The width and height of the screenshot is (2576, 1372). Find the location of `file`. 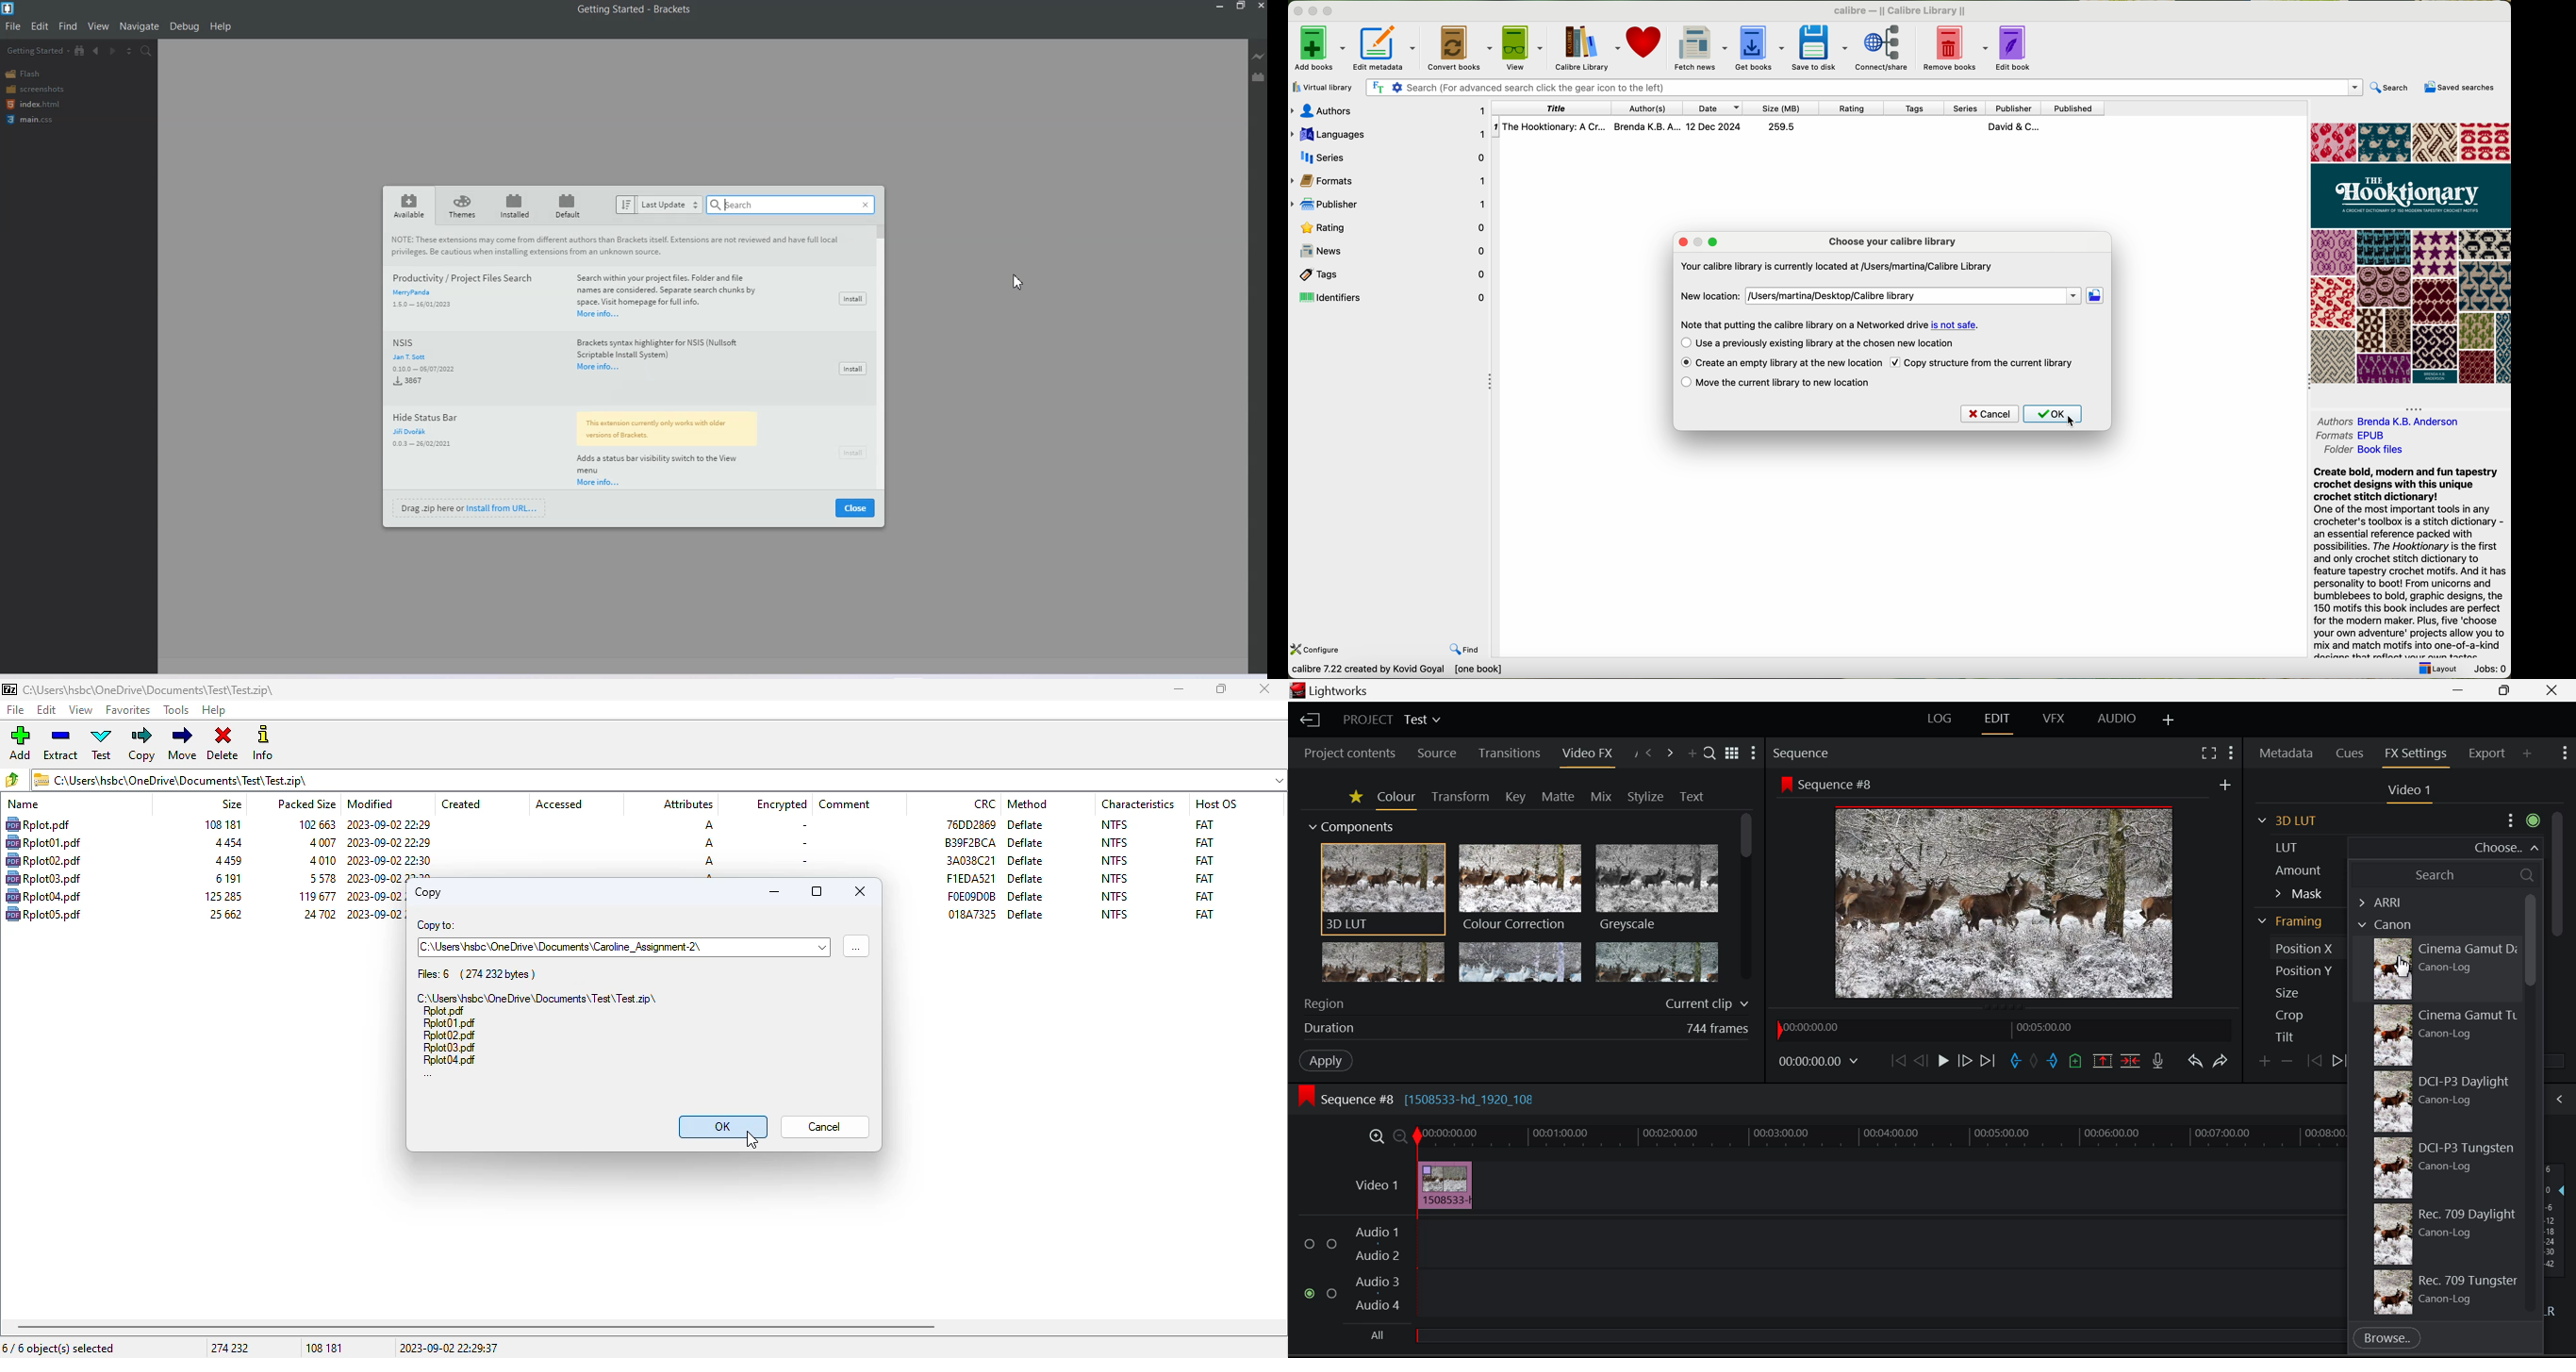

file is located at coordinates (450, 1048).